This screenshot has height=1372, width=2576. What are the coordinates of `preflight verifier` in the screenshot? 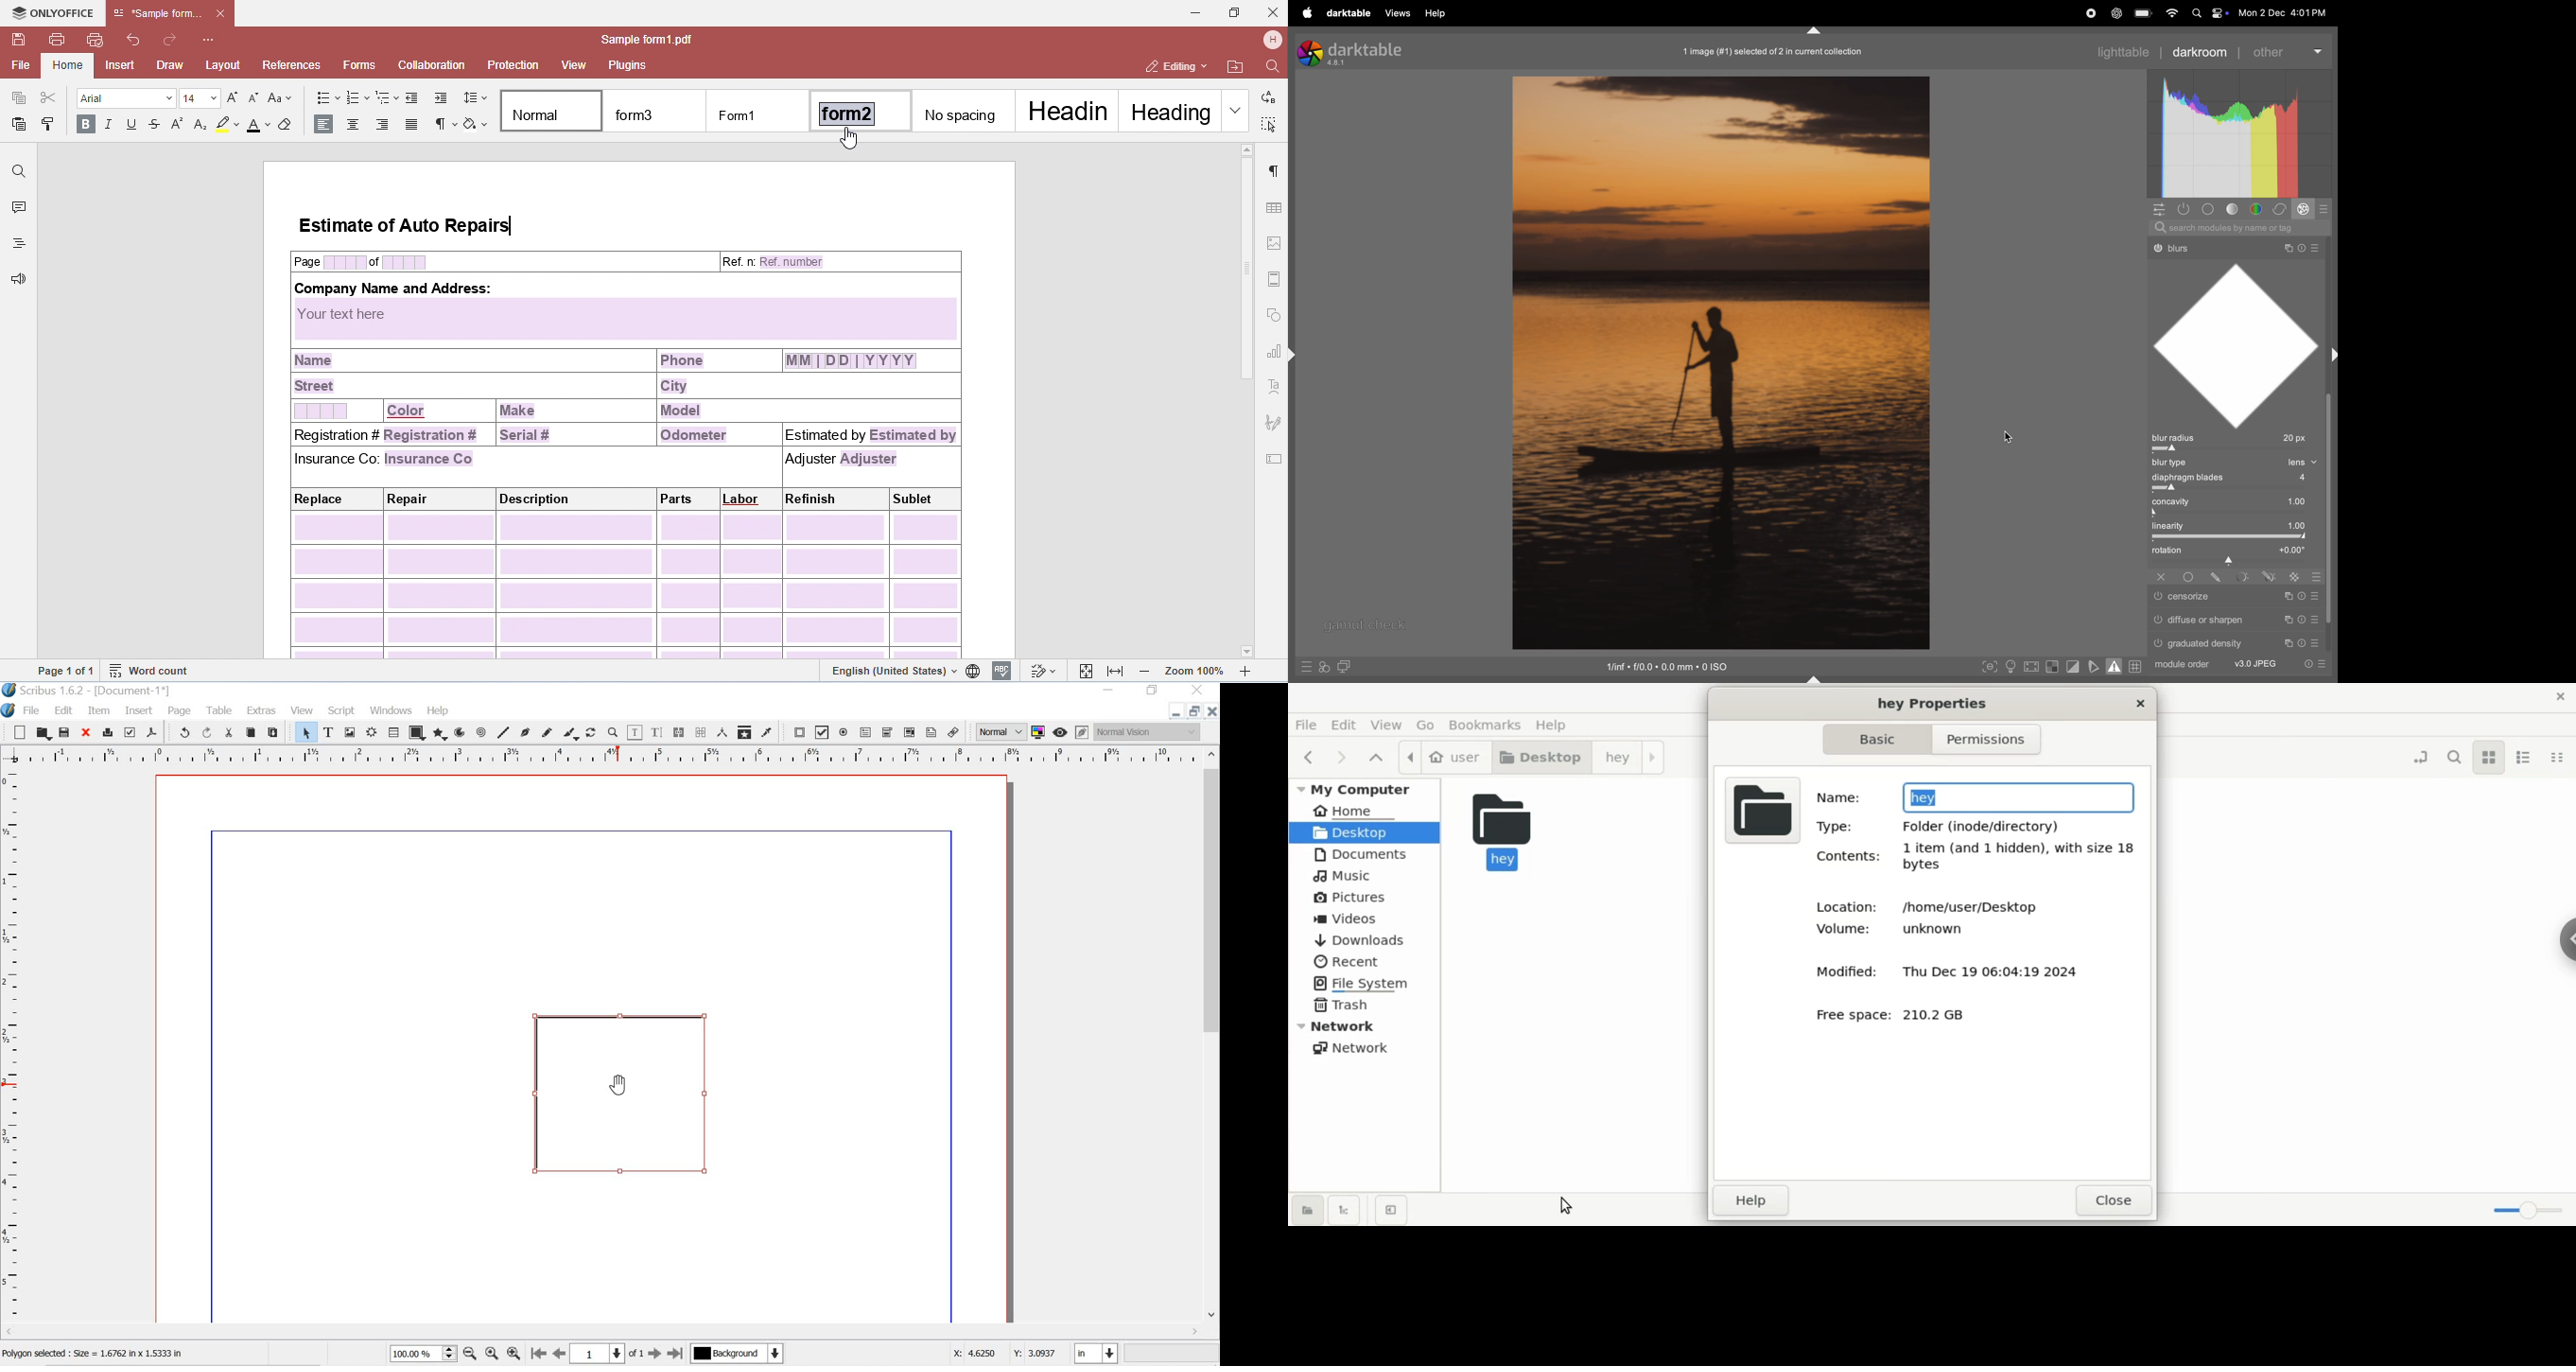 It's located at (130, 732).